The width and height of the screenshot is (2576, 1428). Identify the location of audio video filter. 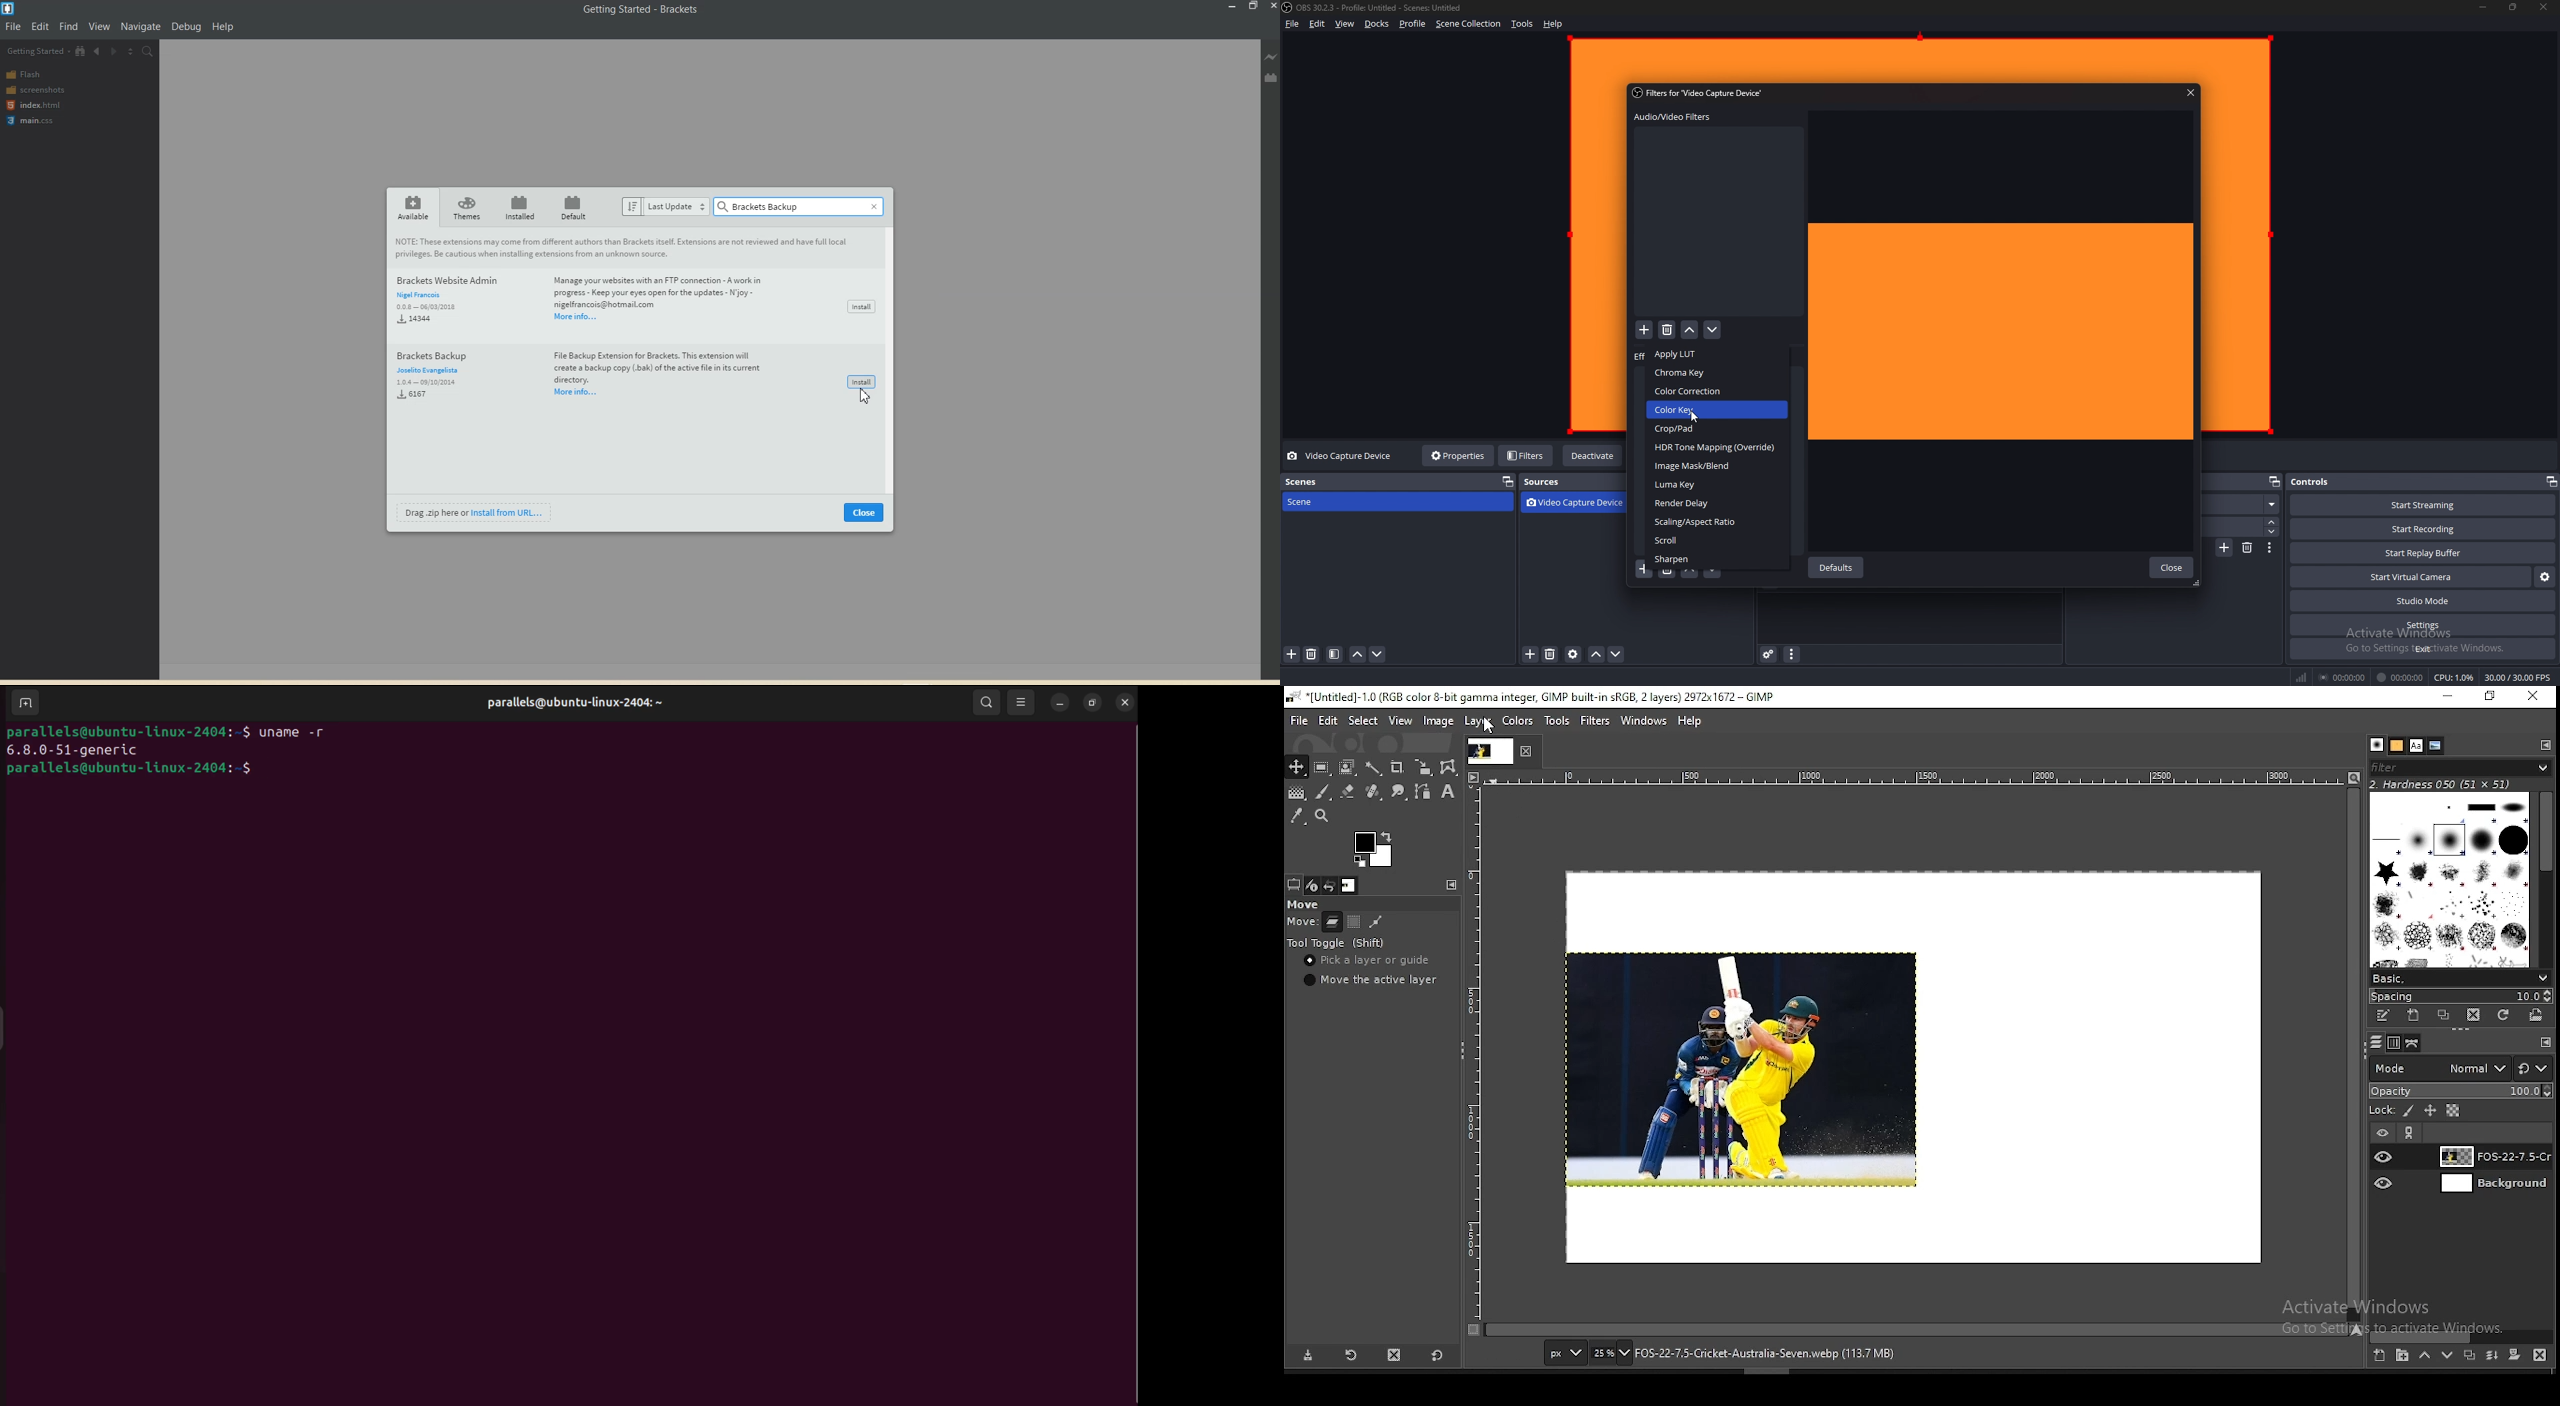
(1672, 117).